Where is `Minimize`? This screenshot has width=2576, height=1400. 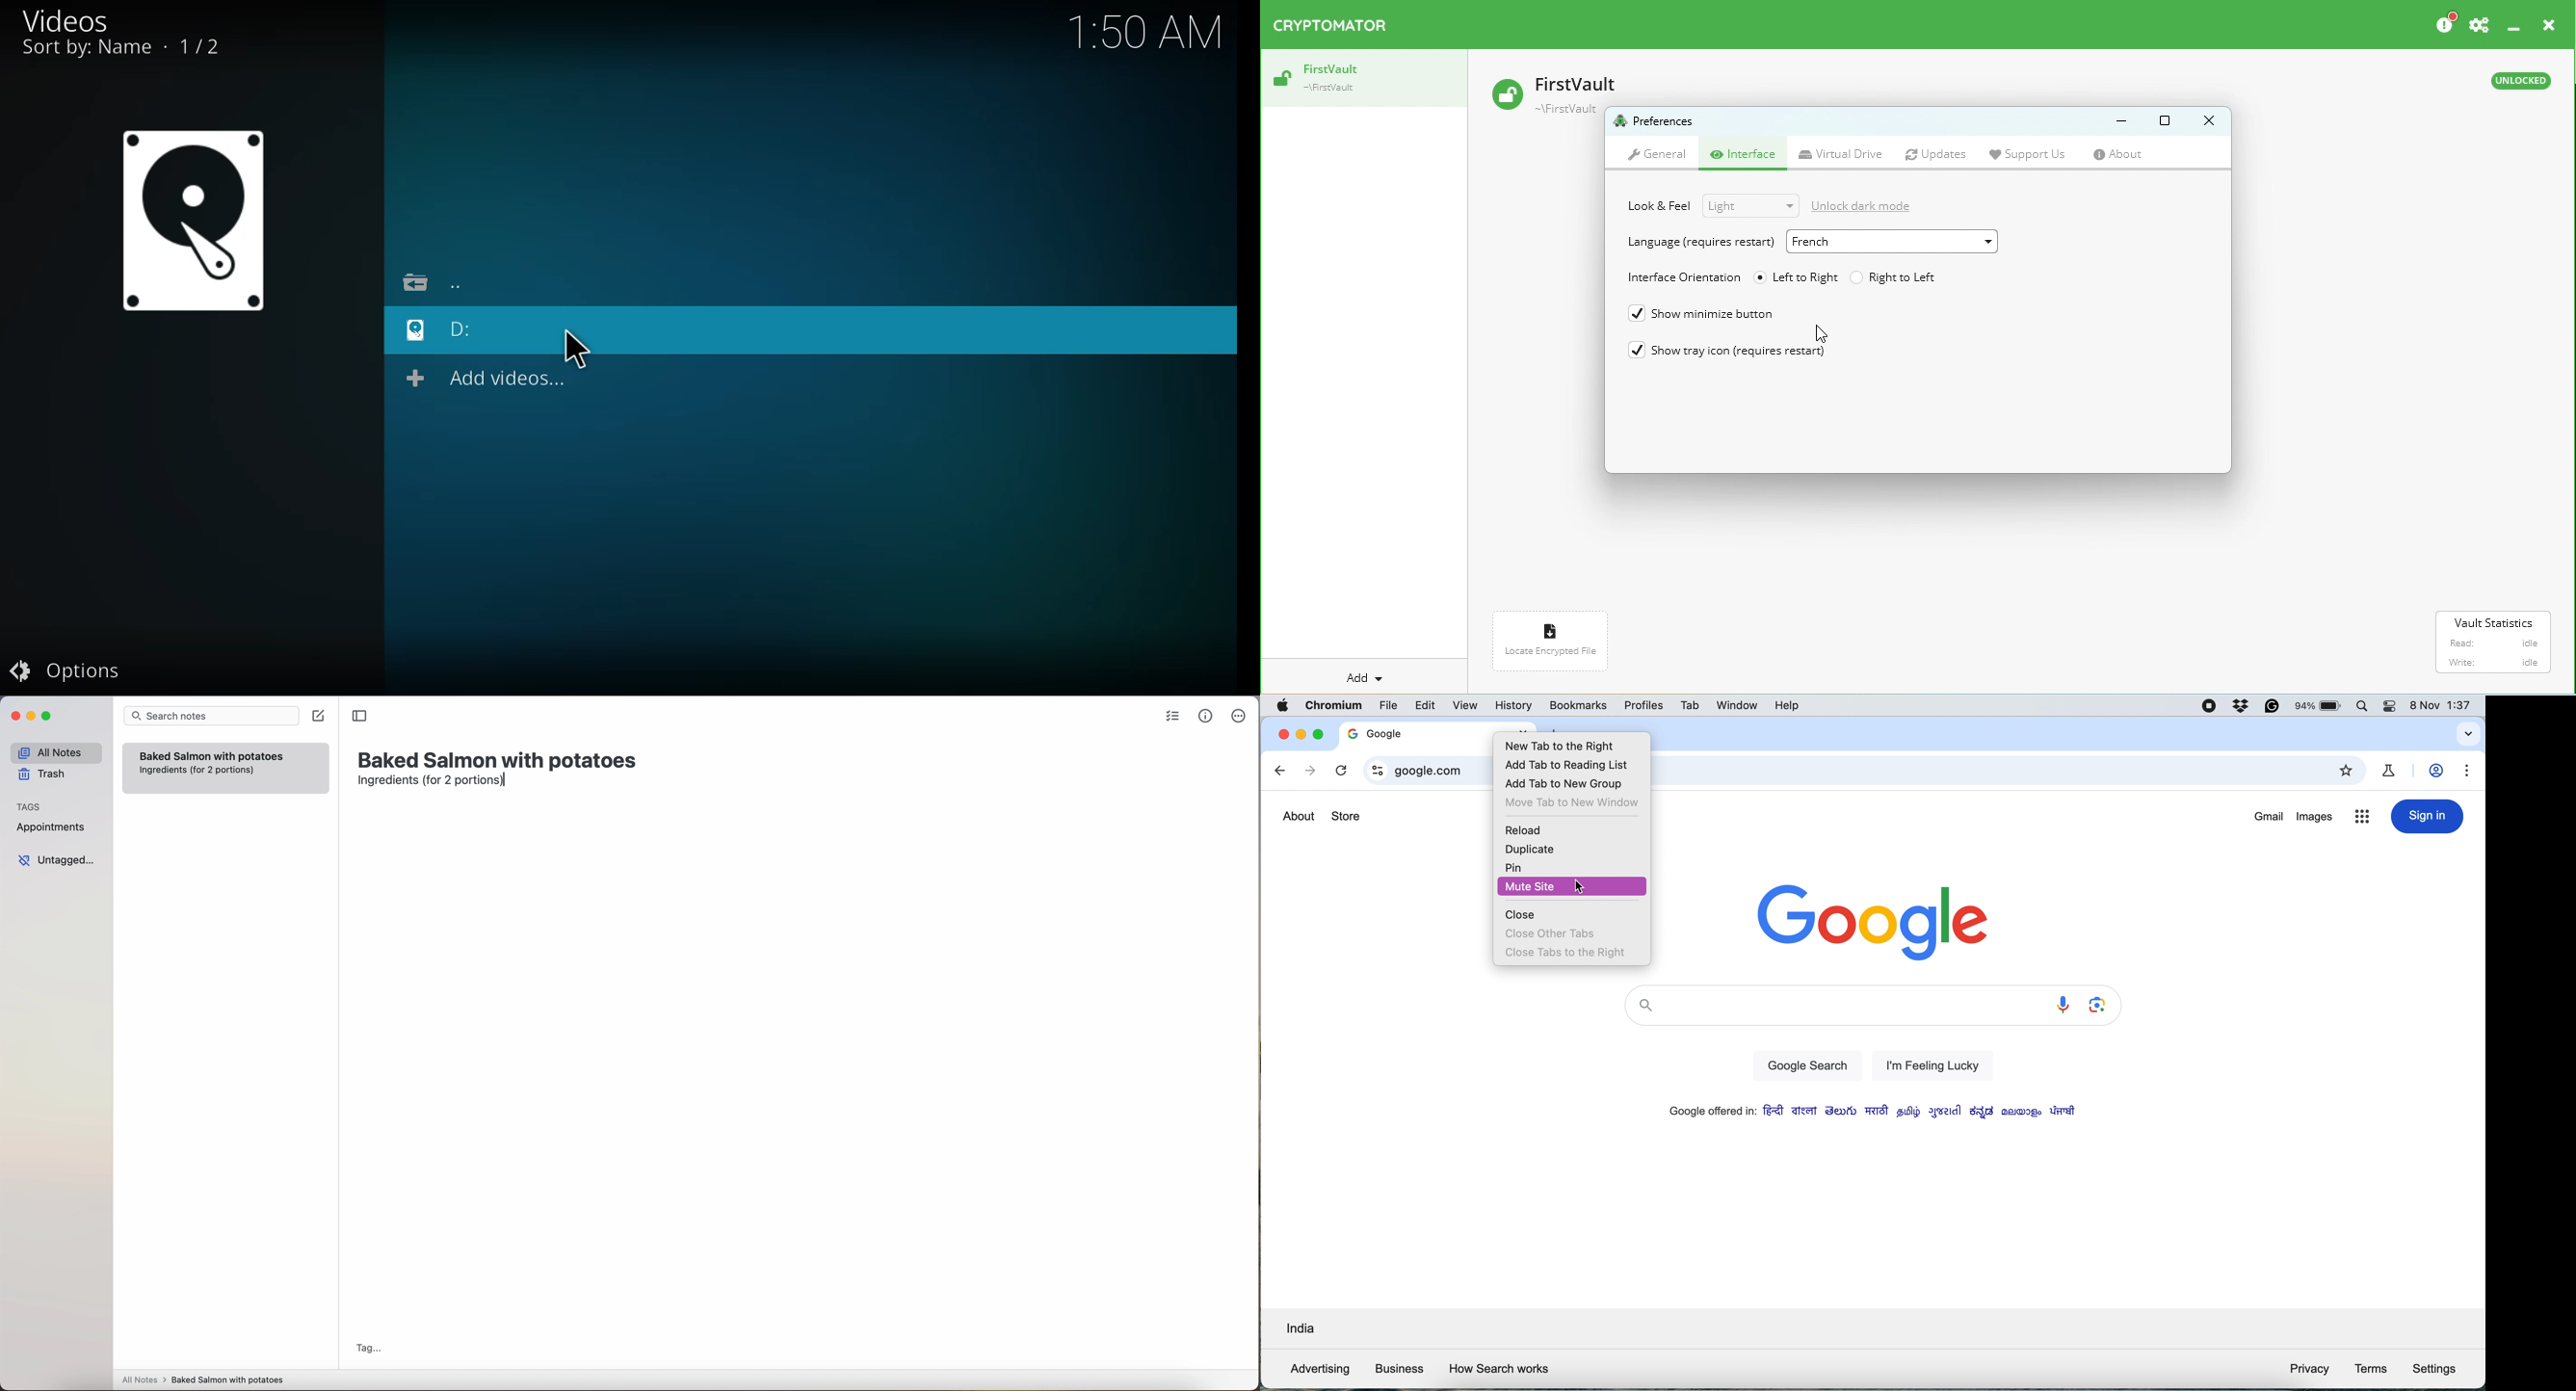
Minimize is located at coordinates (2114, 121).